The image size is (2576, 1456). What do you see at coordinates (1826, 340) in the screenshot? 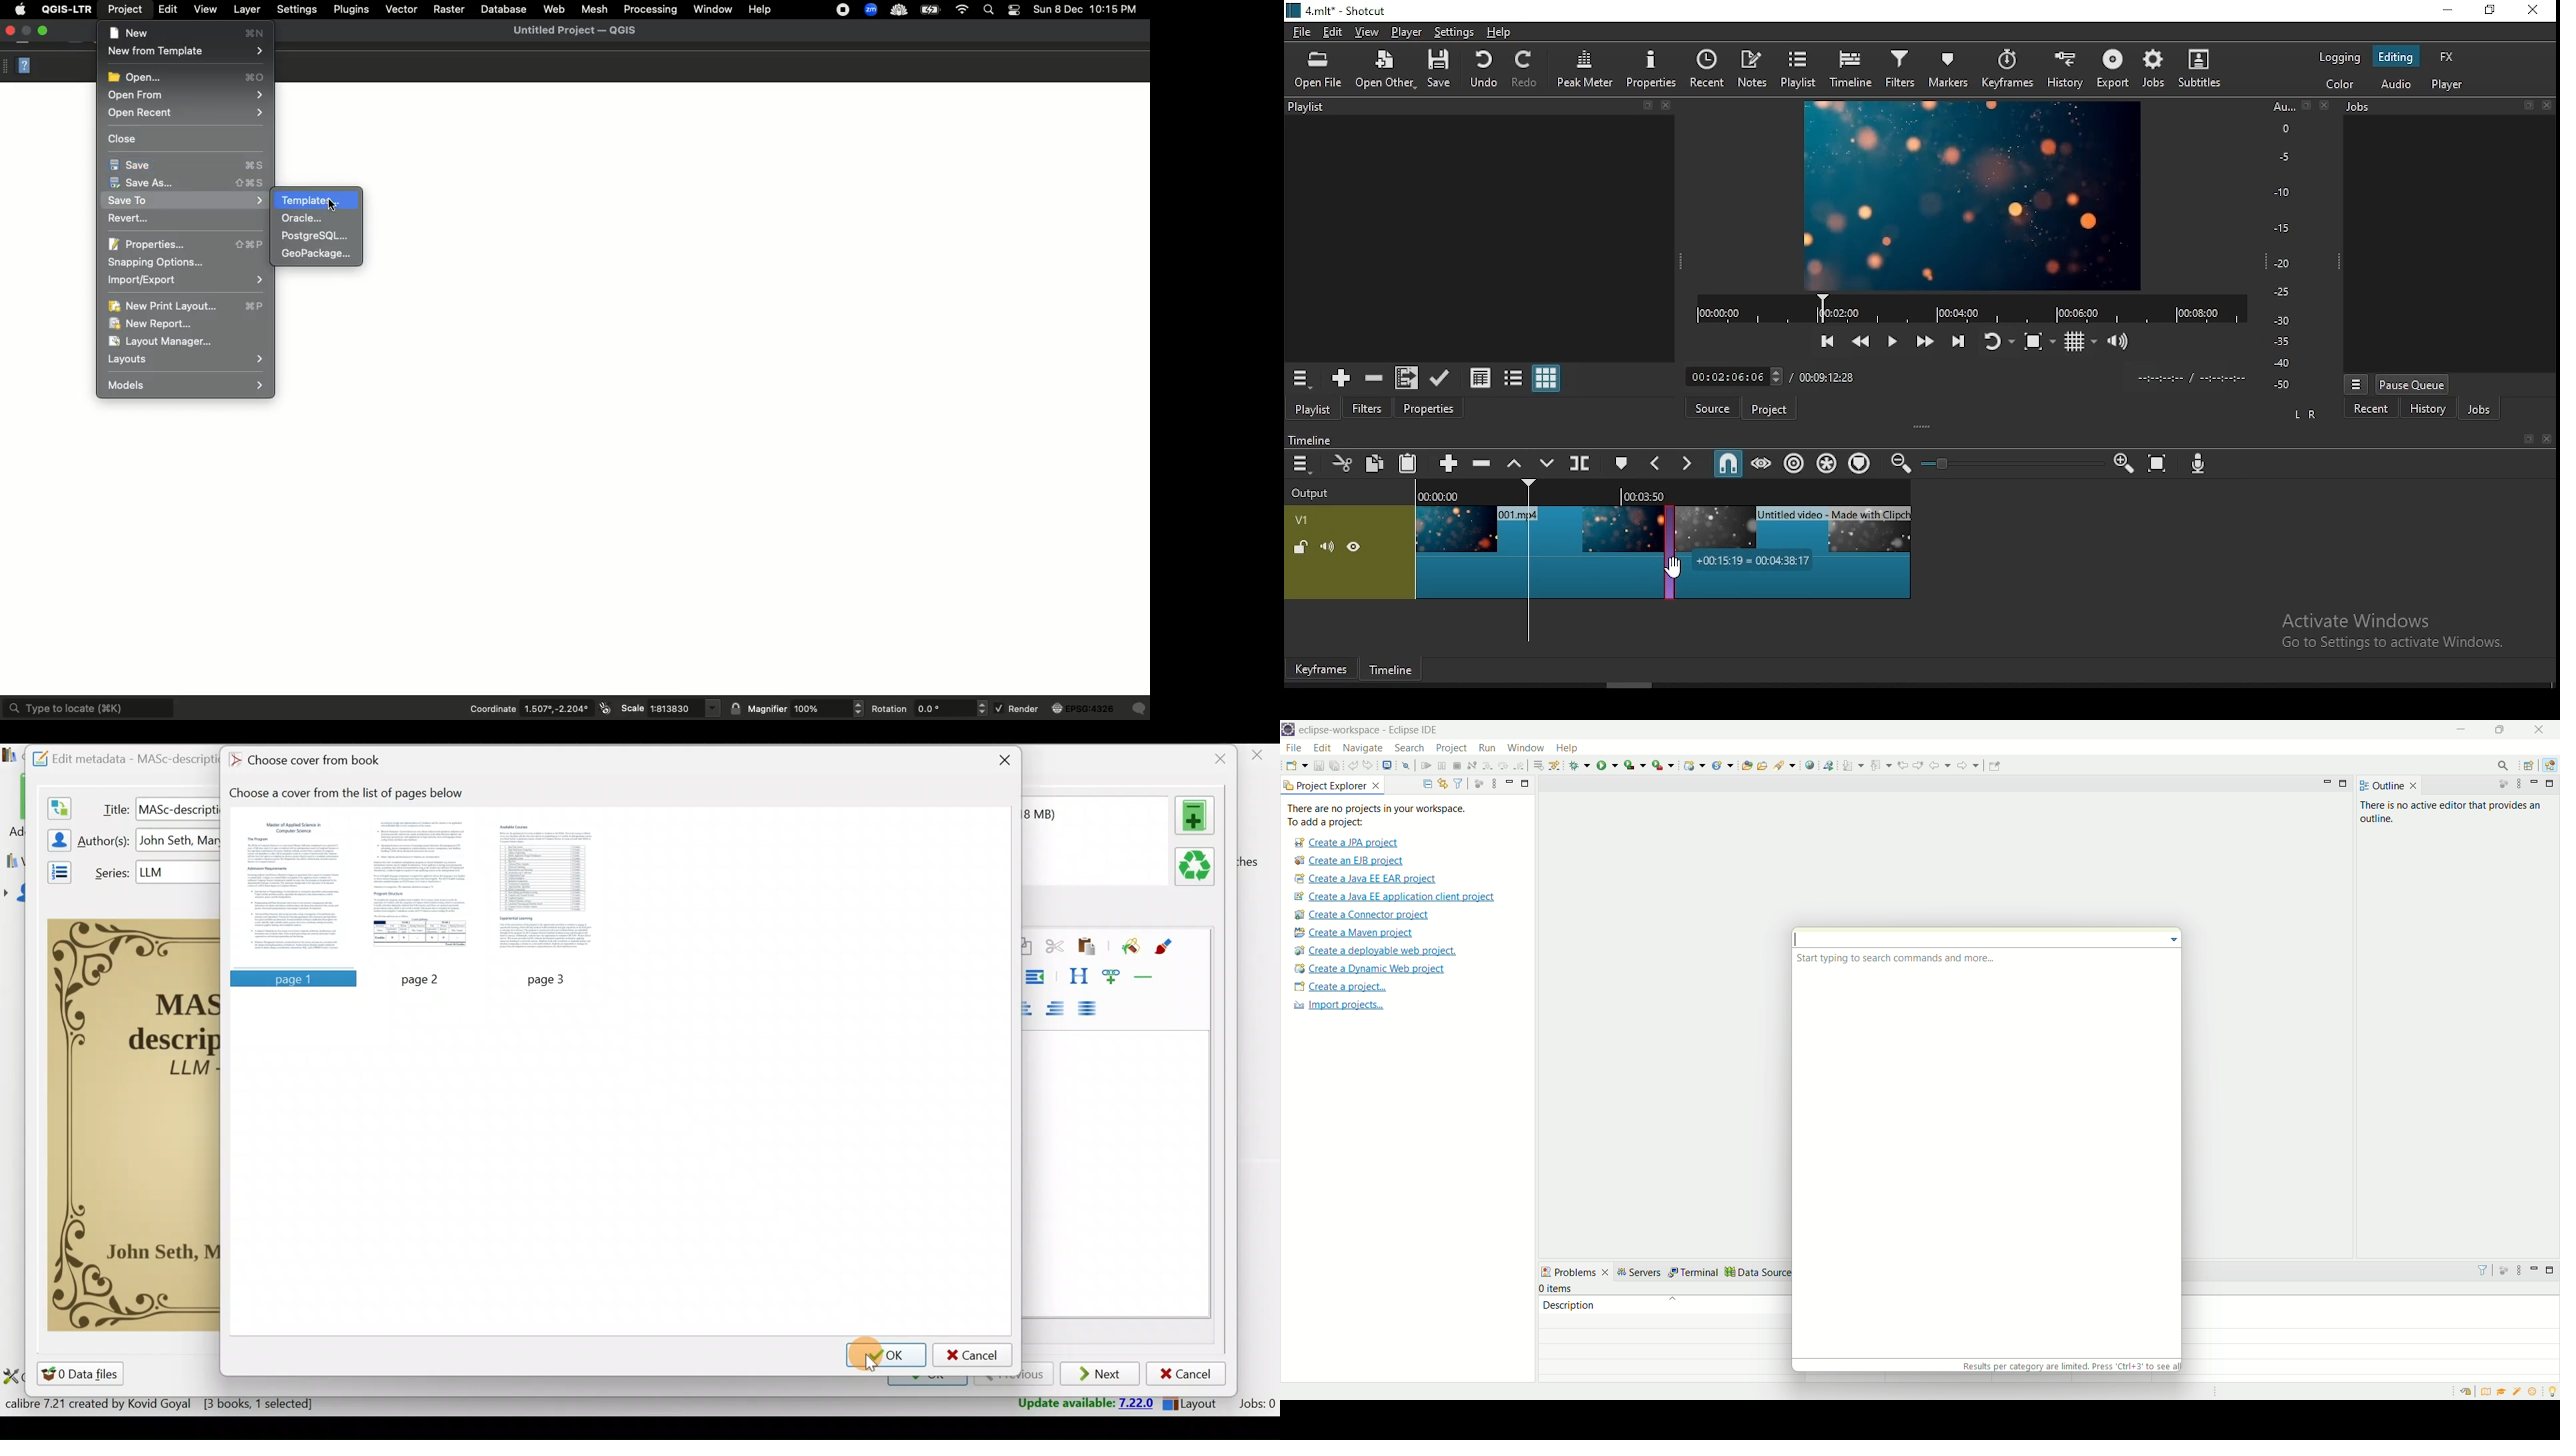
I see `skip to the previous point` at bounding box center [1826, 340].